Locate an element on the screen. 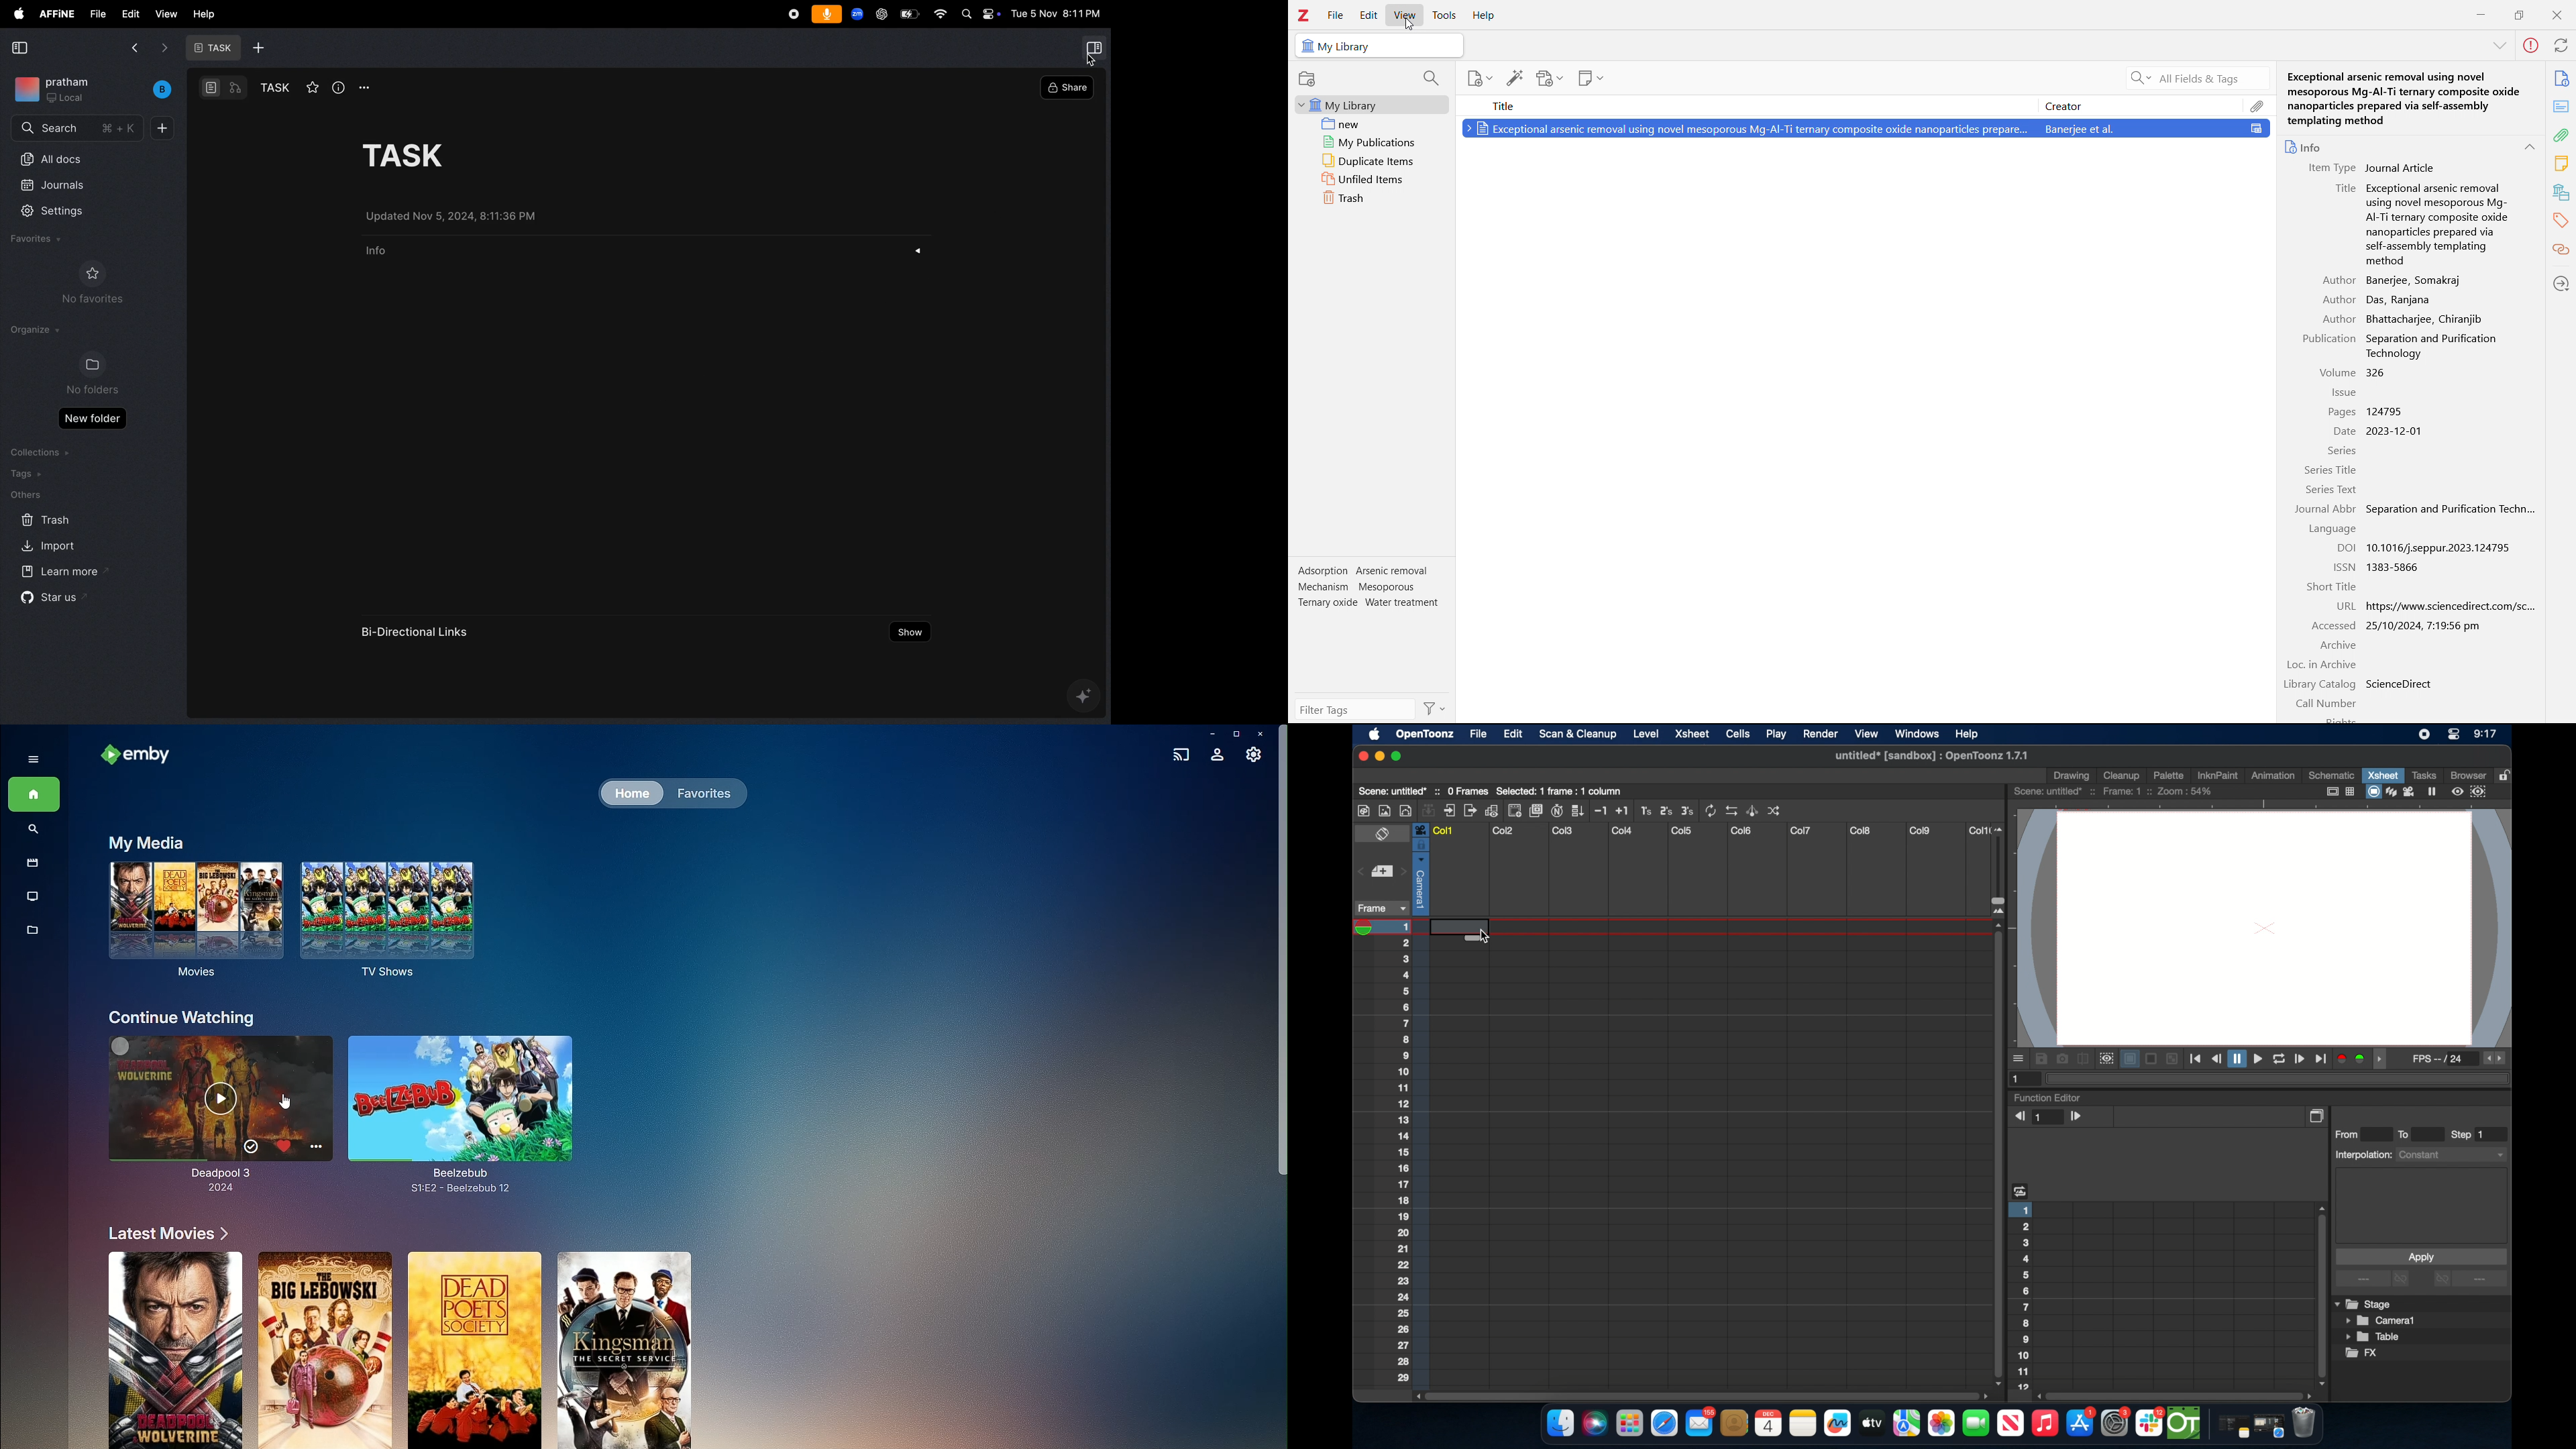 This screenshot has height=1456, width=2576. new folder is located at coordinates (92, 418).